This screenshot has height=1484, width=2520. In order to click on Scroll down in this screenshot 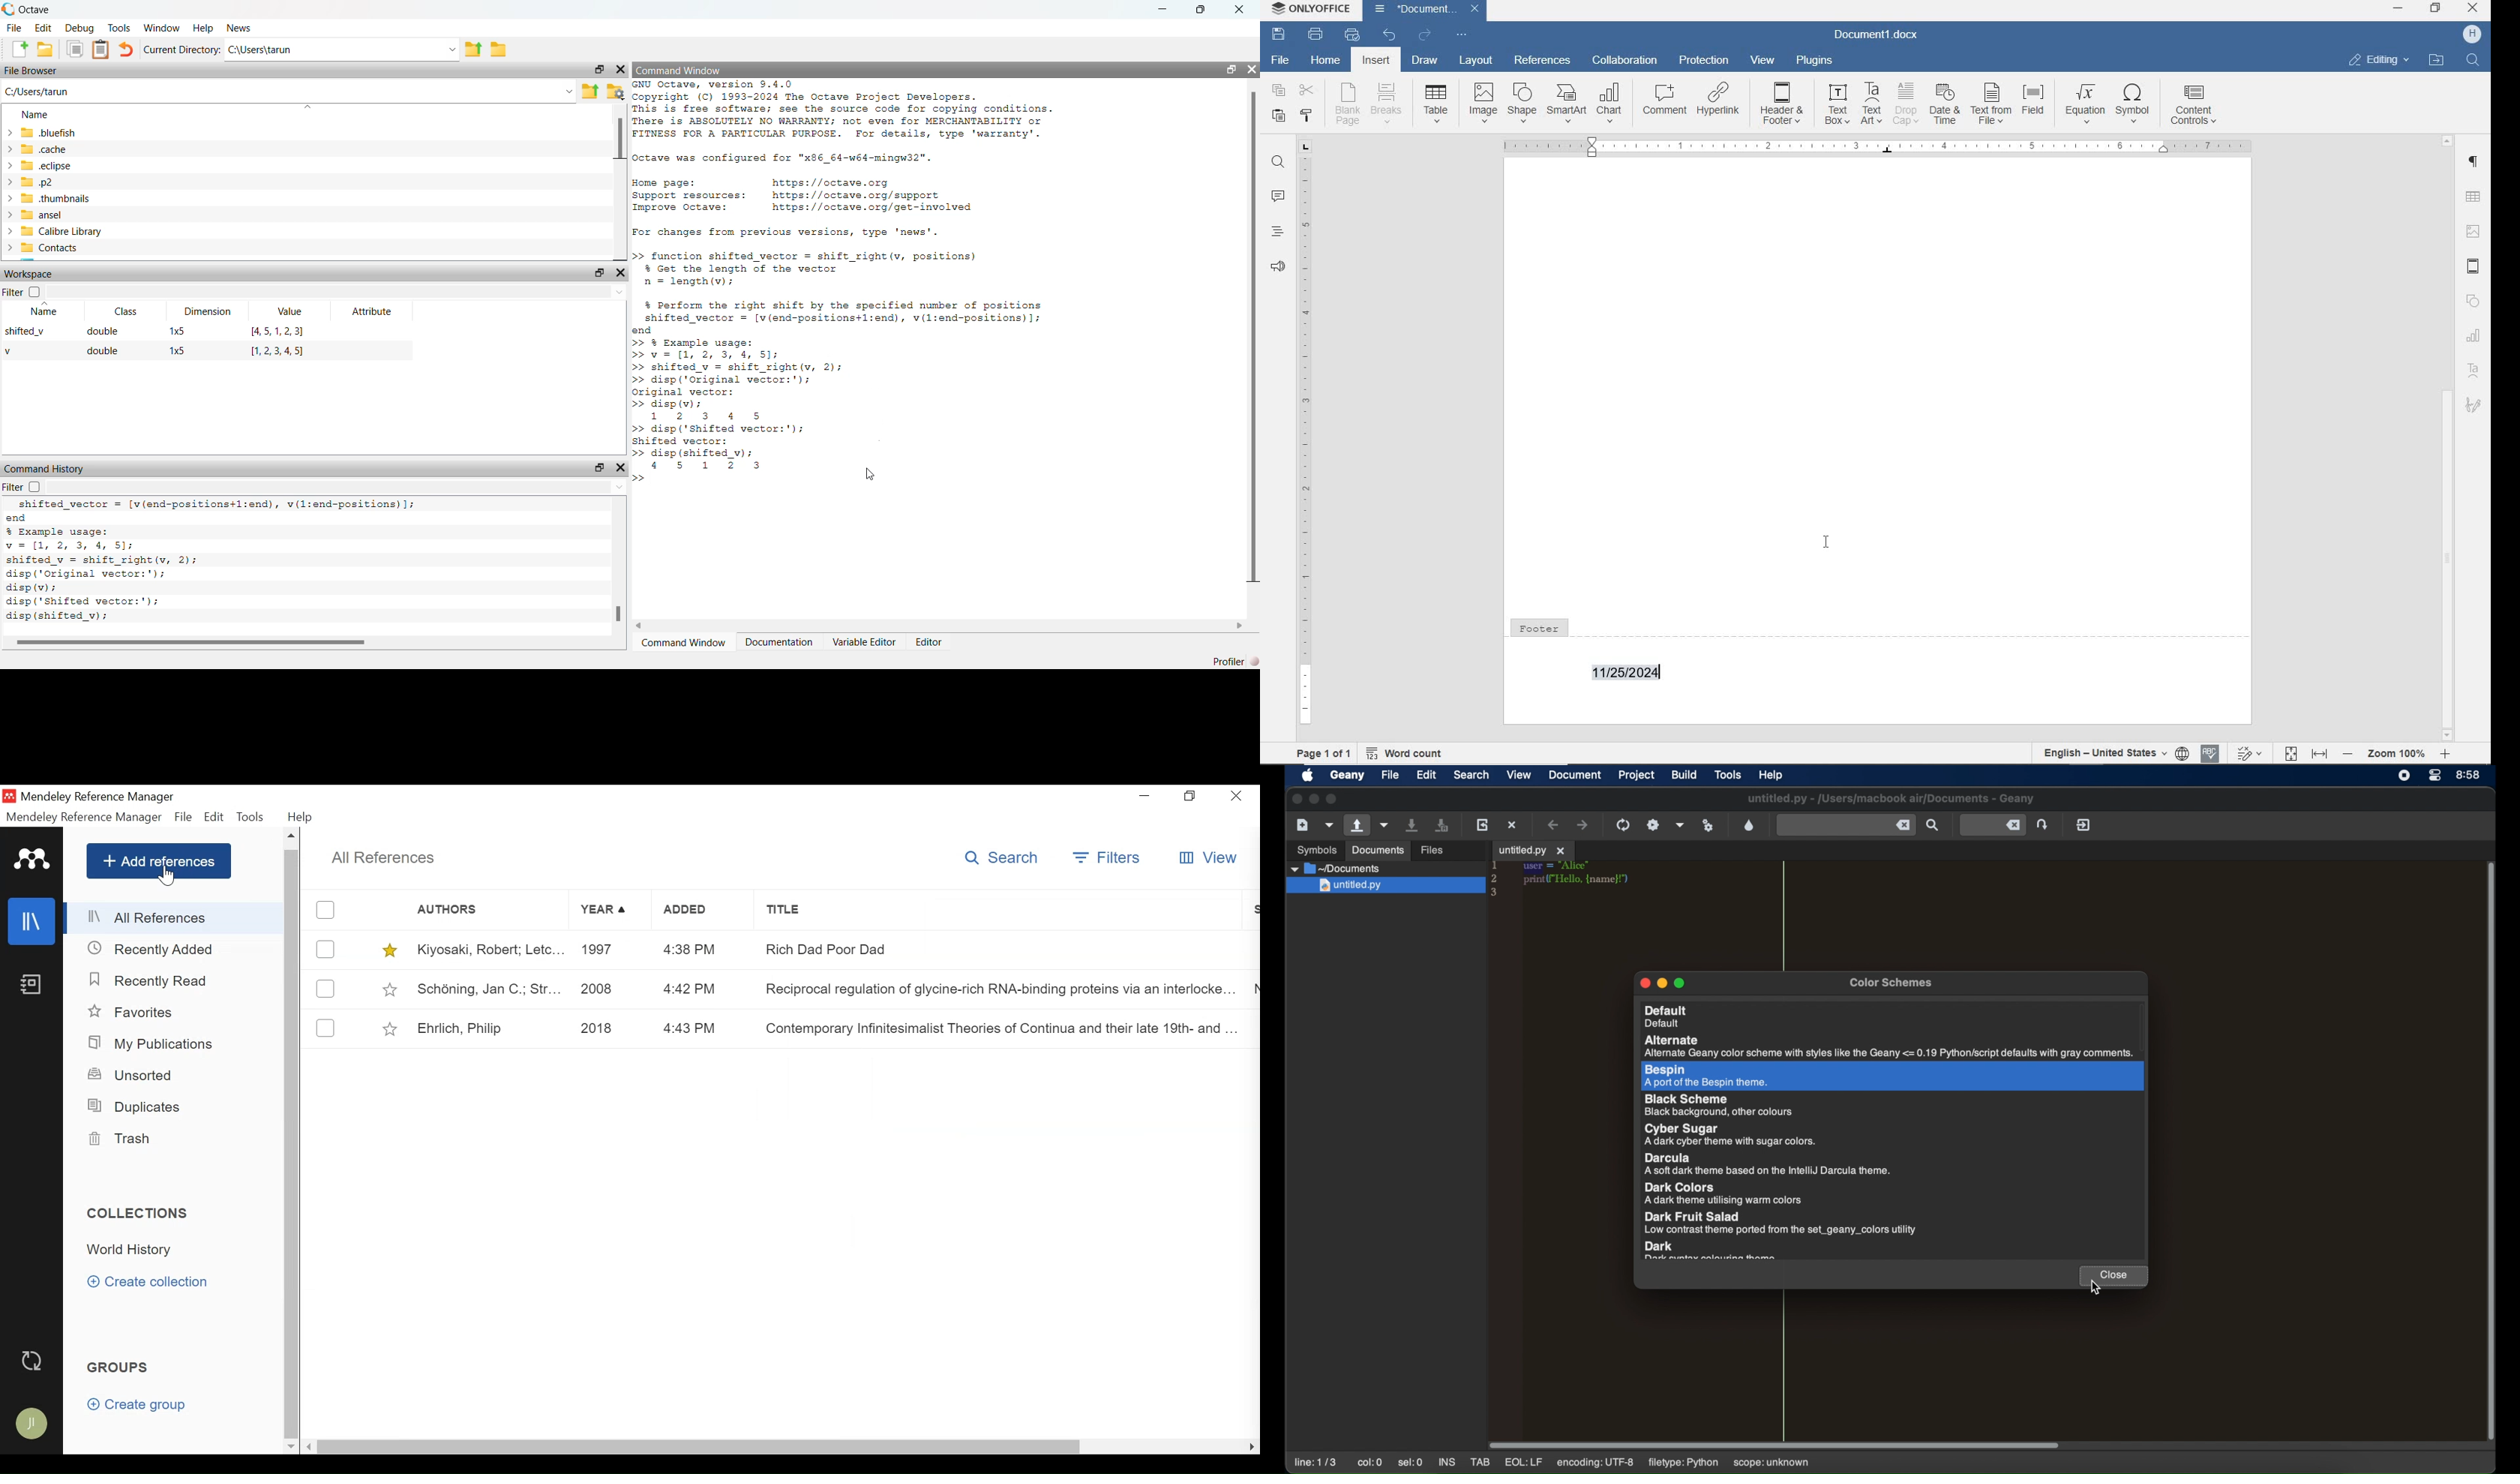, I will do `click(289, 1448)`.